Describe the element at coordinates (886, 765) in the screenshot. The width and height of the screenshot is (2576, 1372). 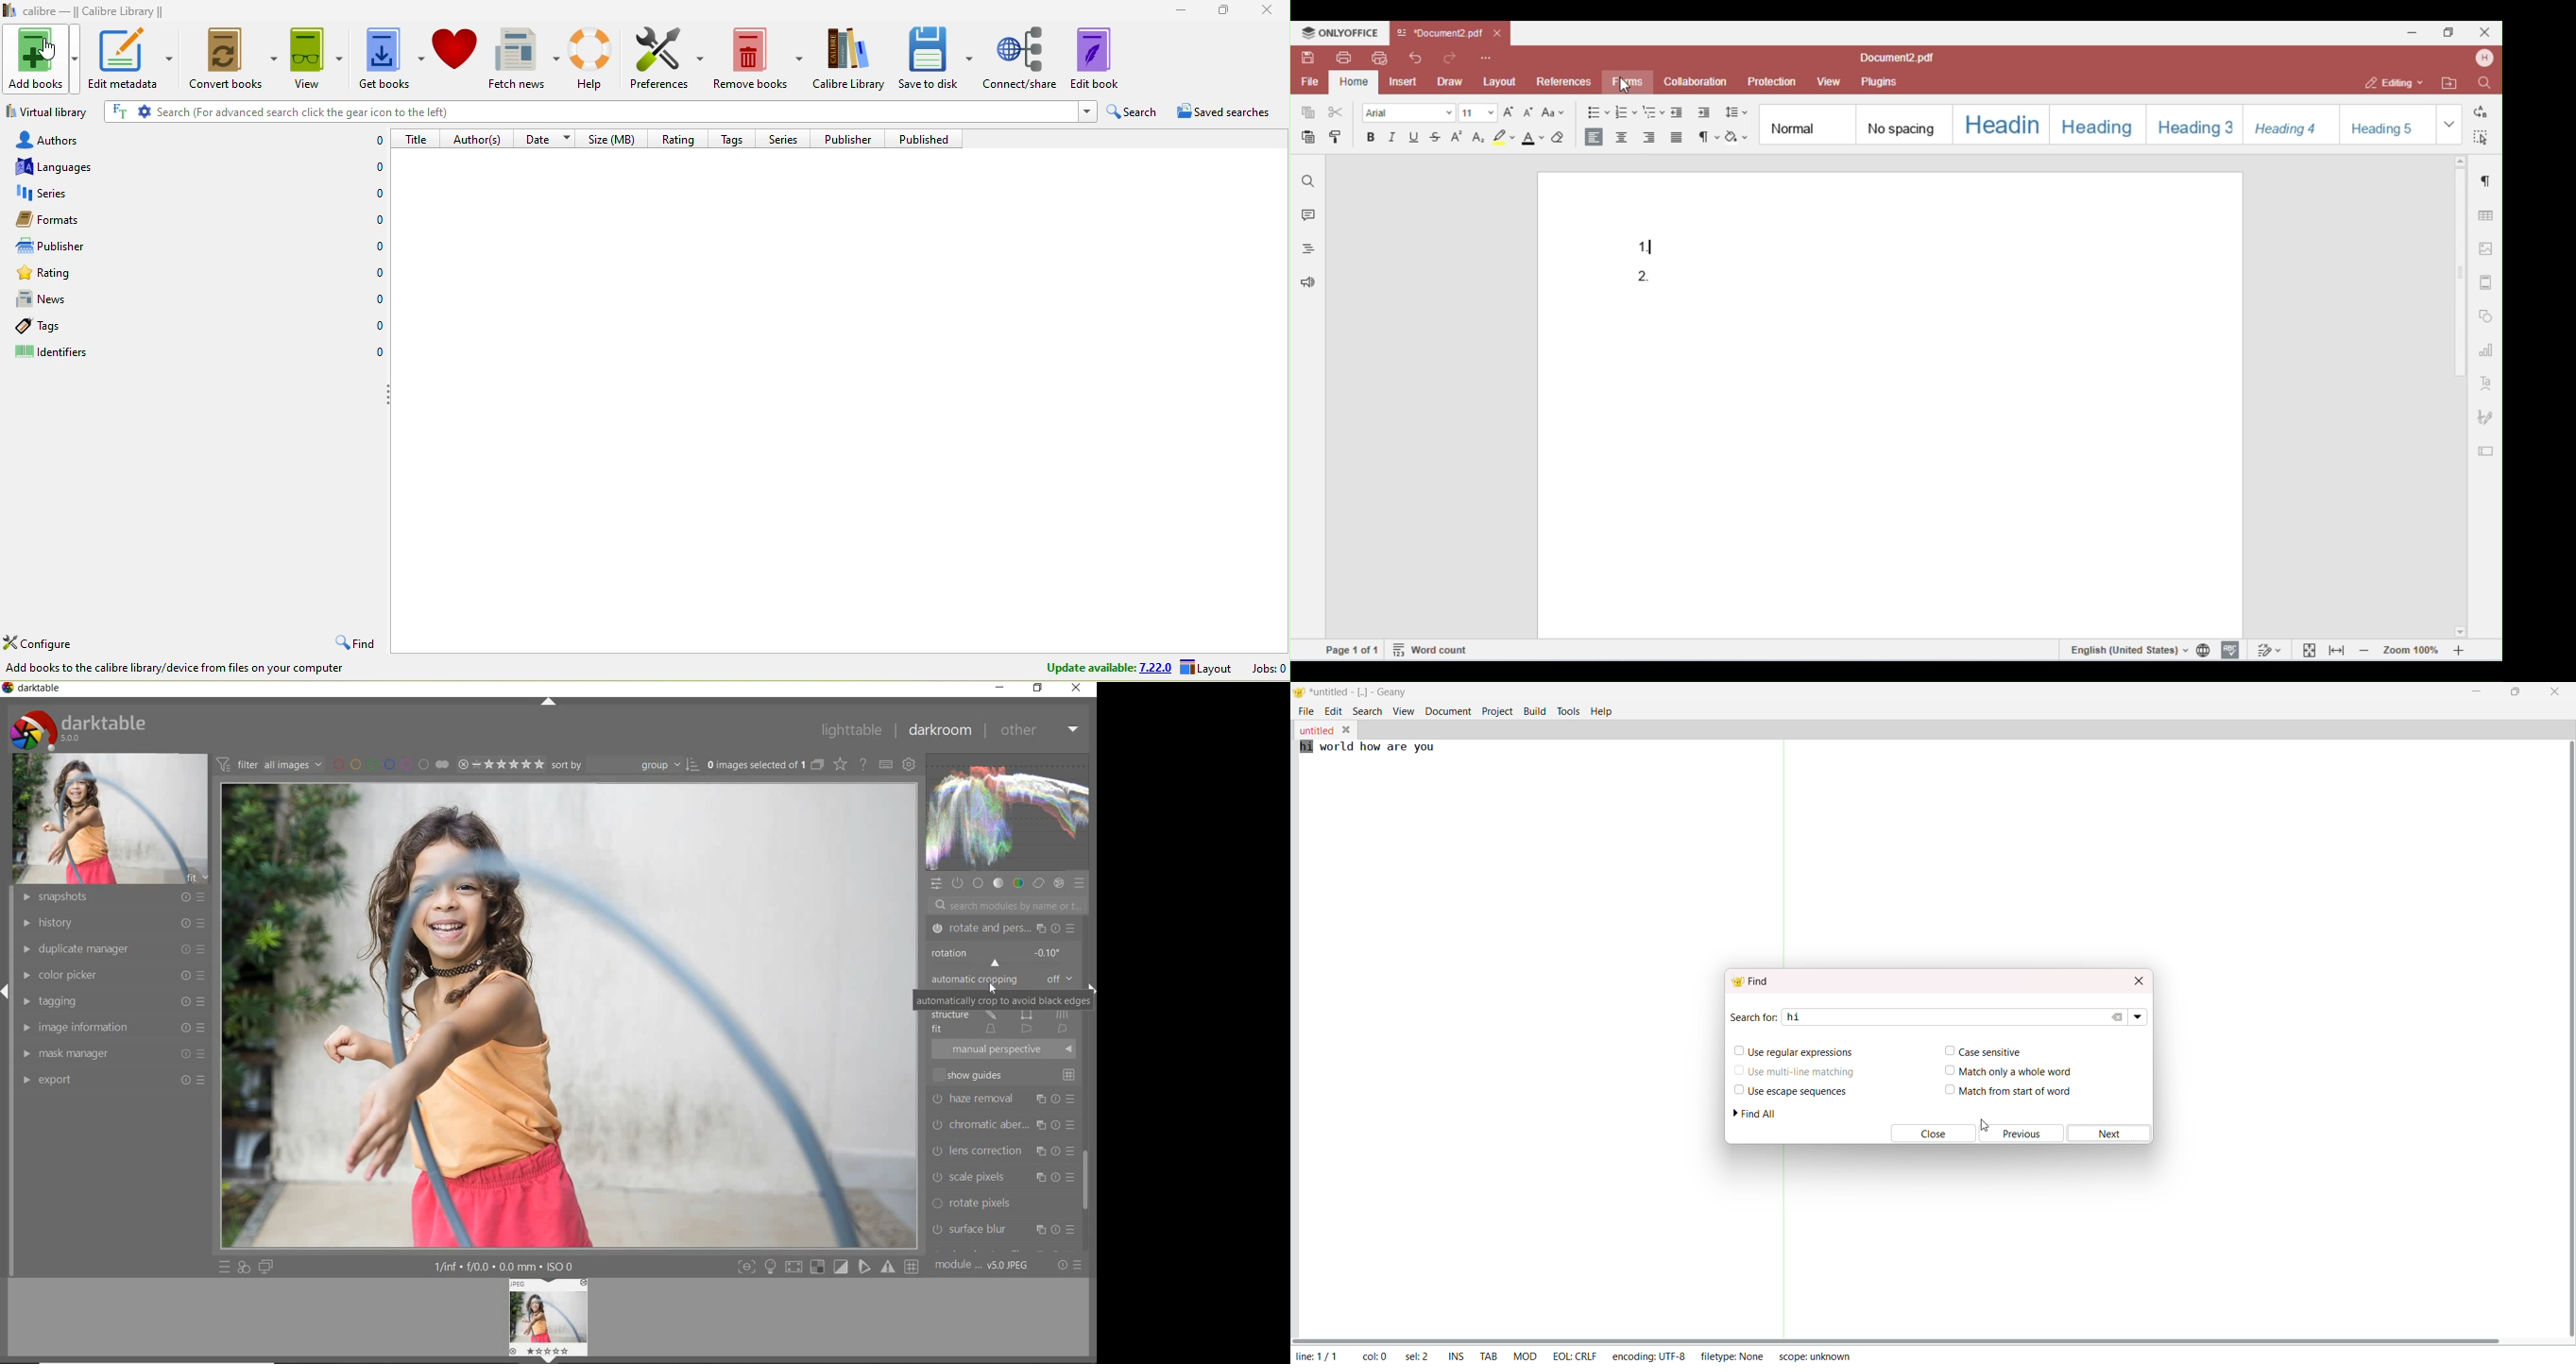
I see `define keyboard shortcut` at that location.